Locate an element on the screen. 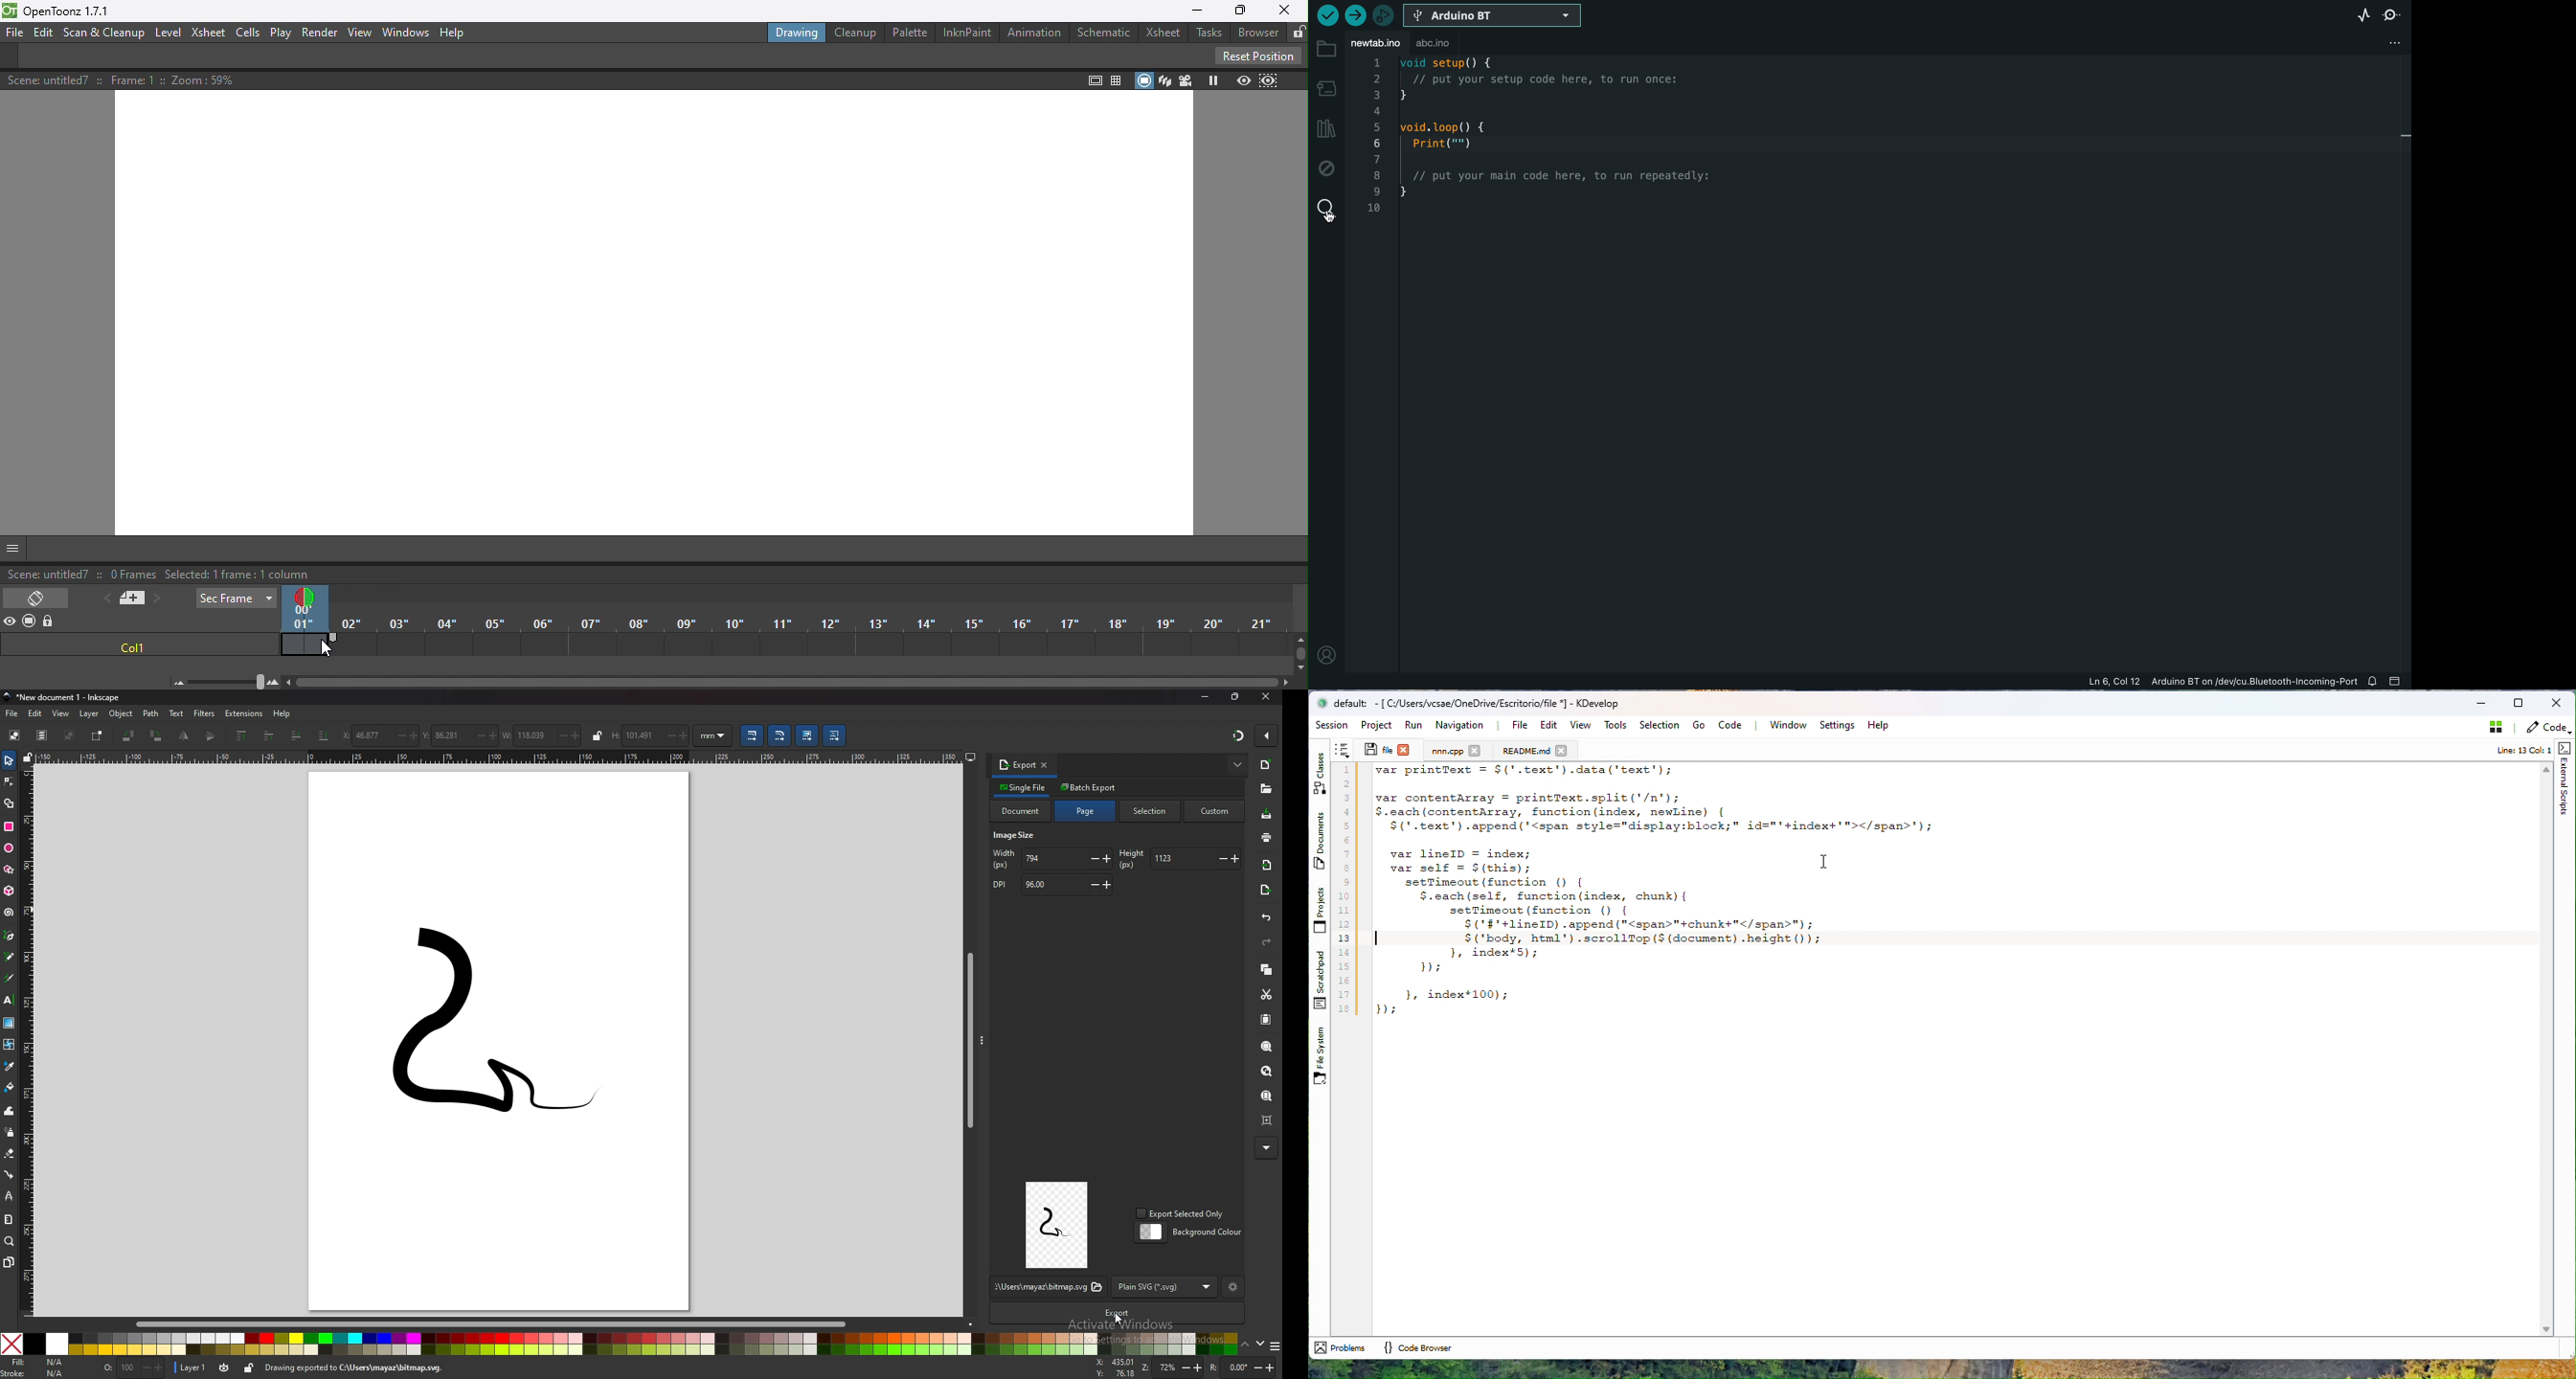 This screenshot has height=1400, width=2576. pages is located at coordinates (9, 1262).